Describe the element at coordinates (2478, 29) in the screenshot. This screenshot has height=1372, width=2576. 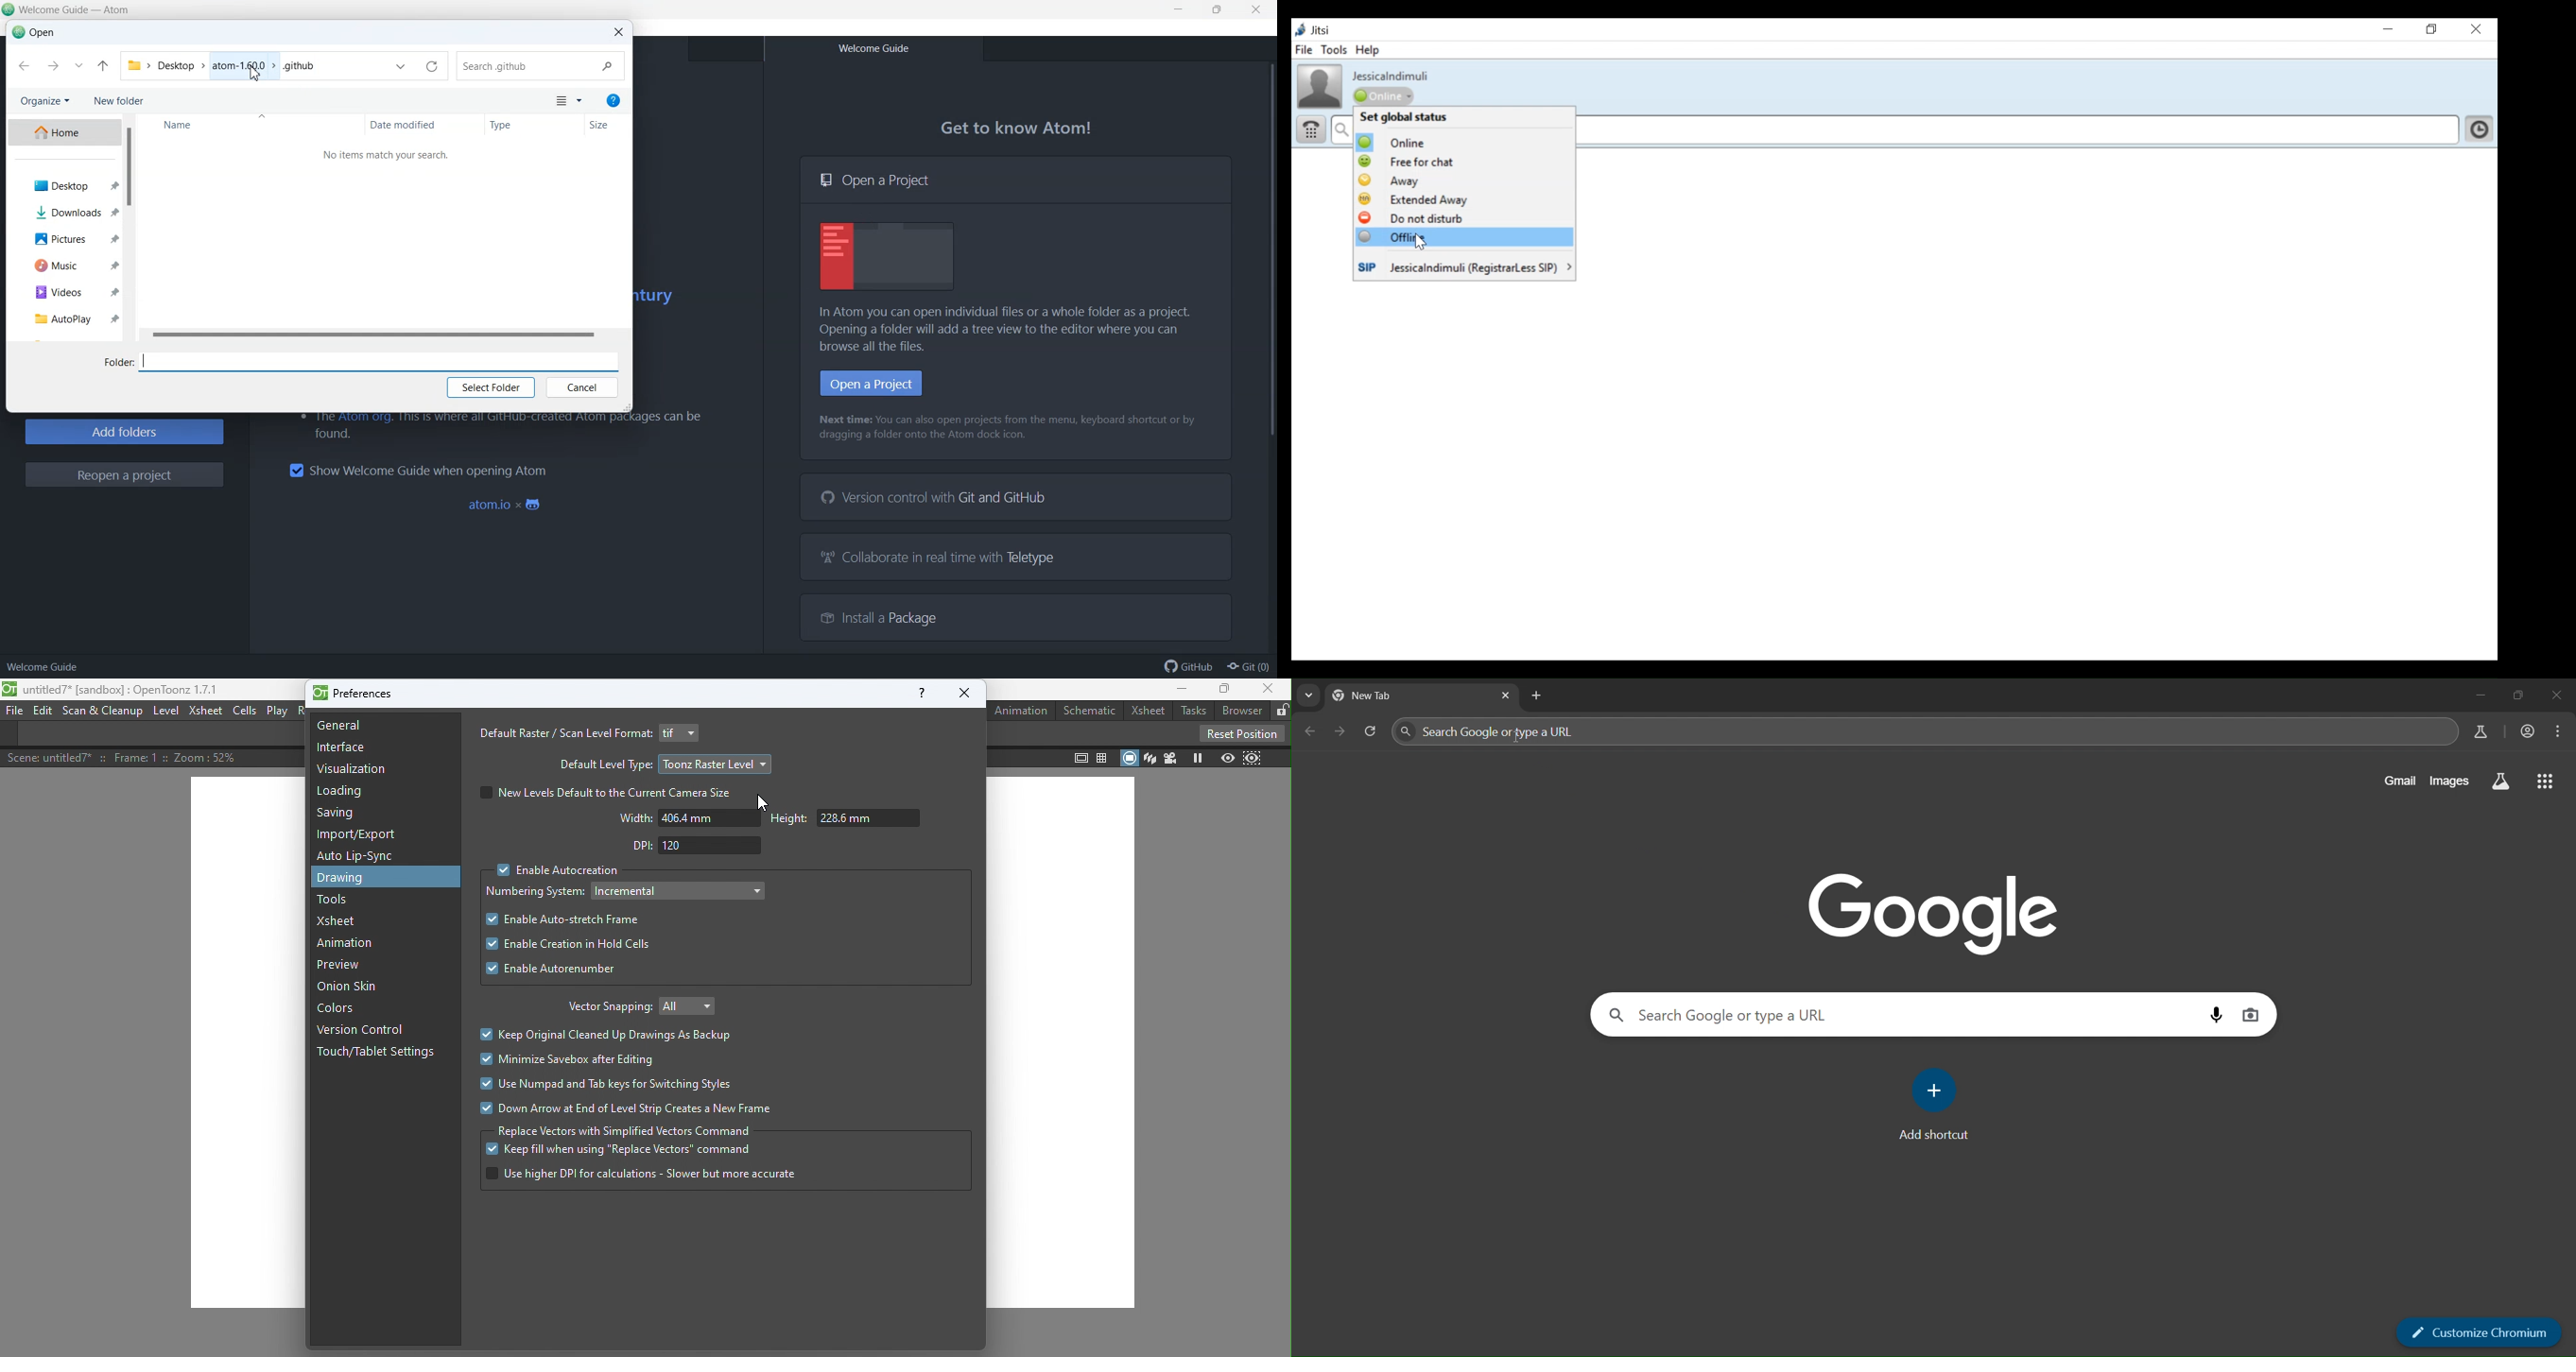
I see `Close` at that location.